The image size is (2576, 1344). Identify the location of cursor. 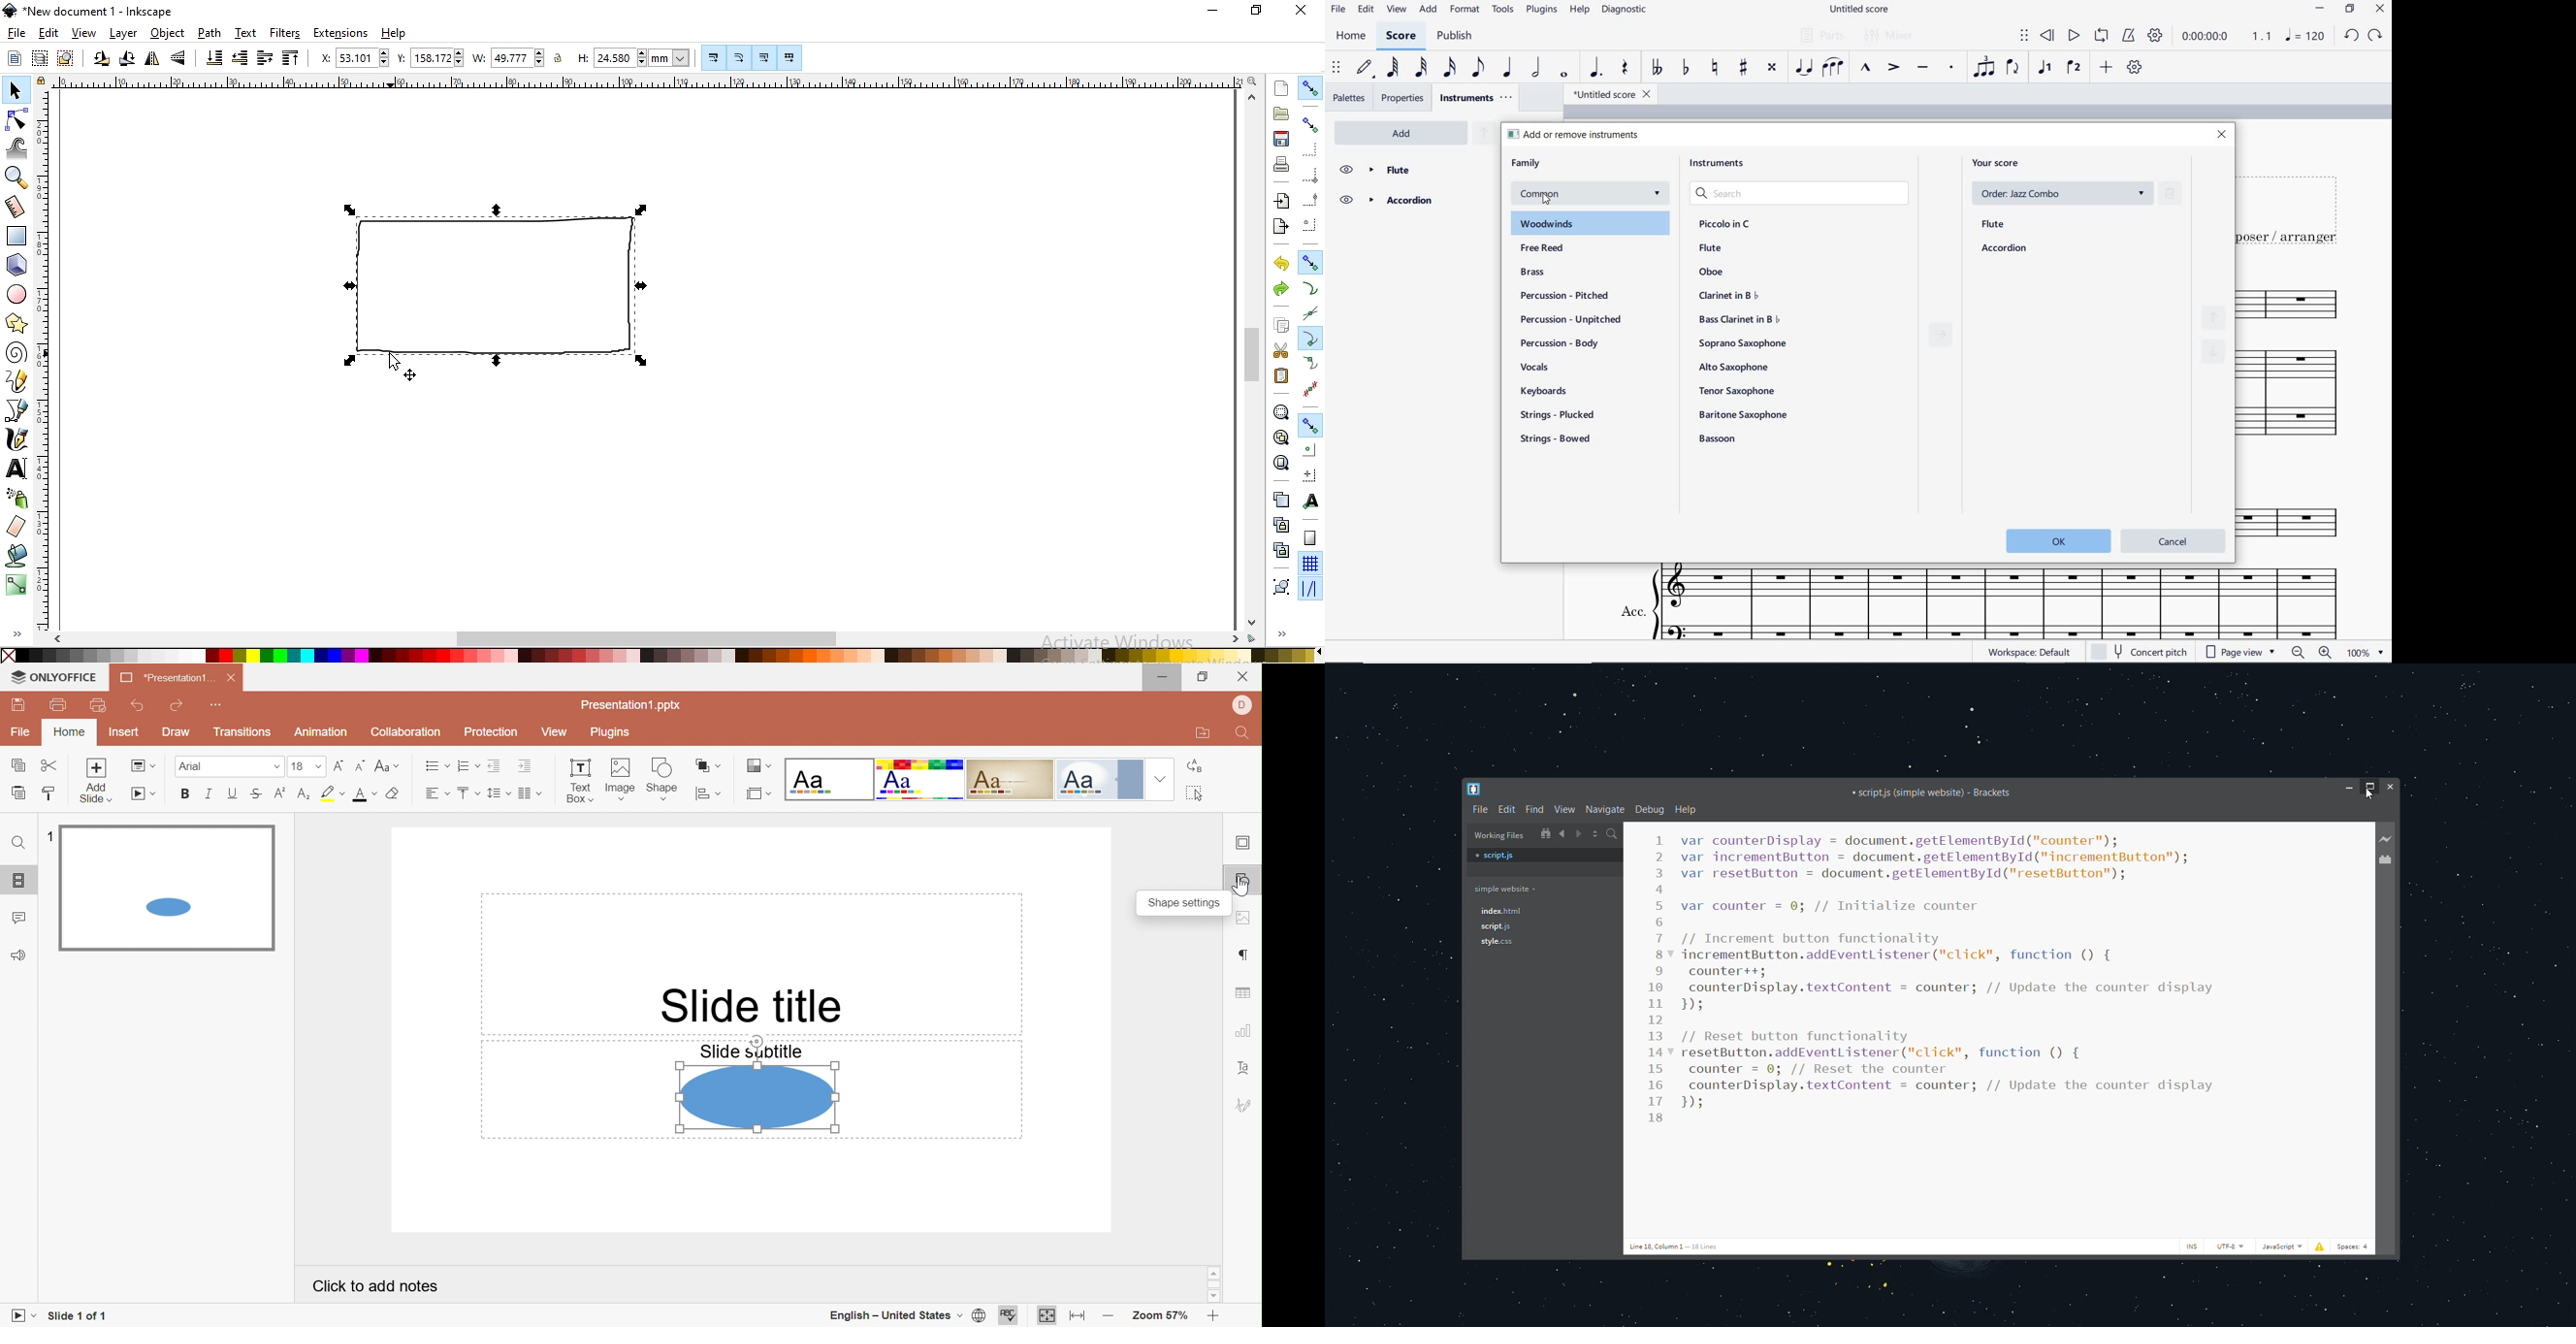
(2371, 796).